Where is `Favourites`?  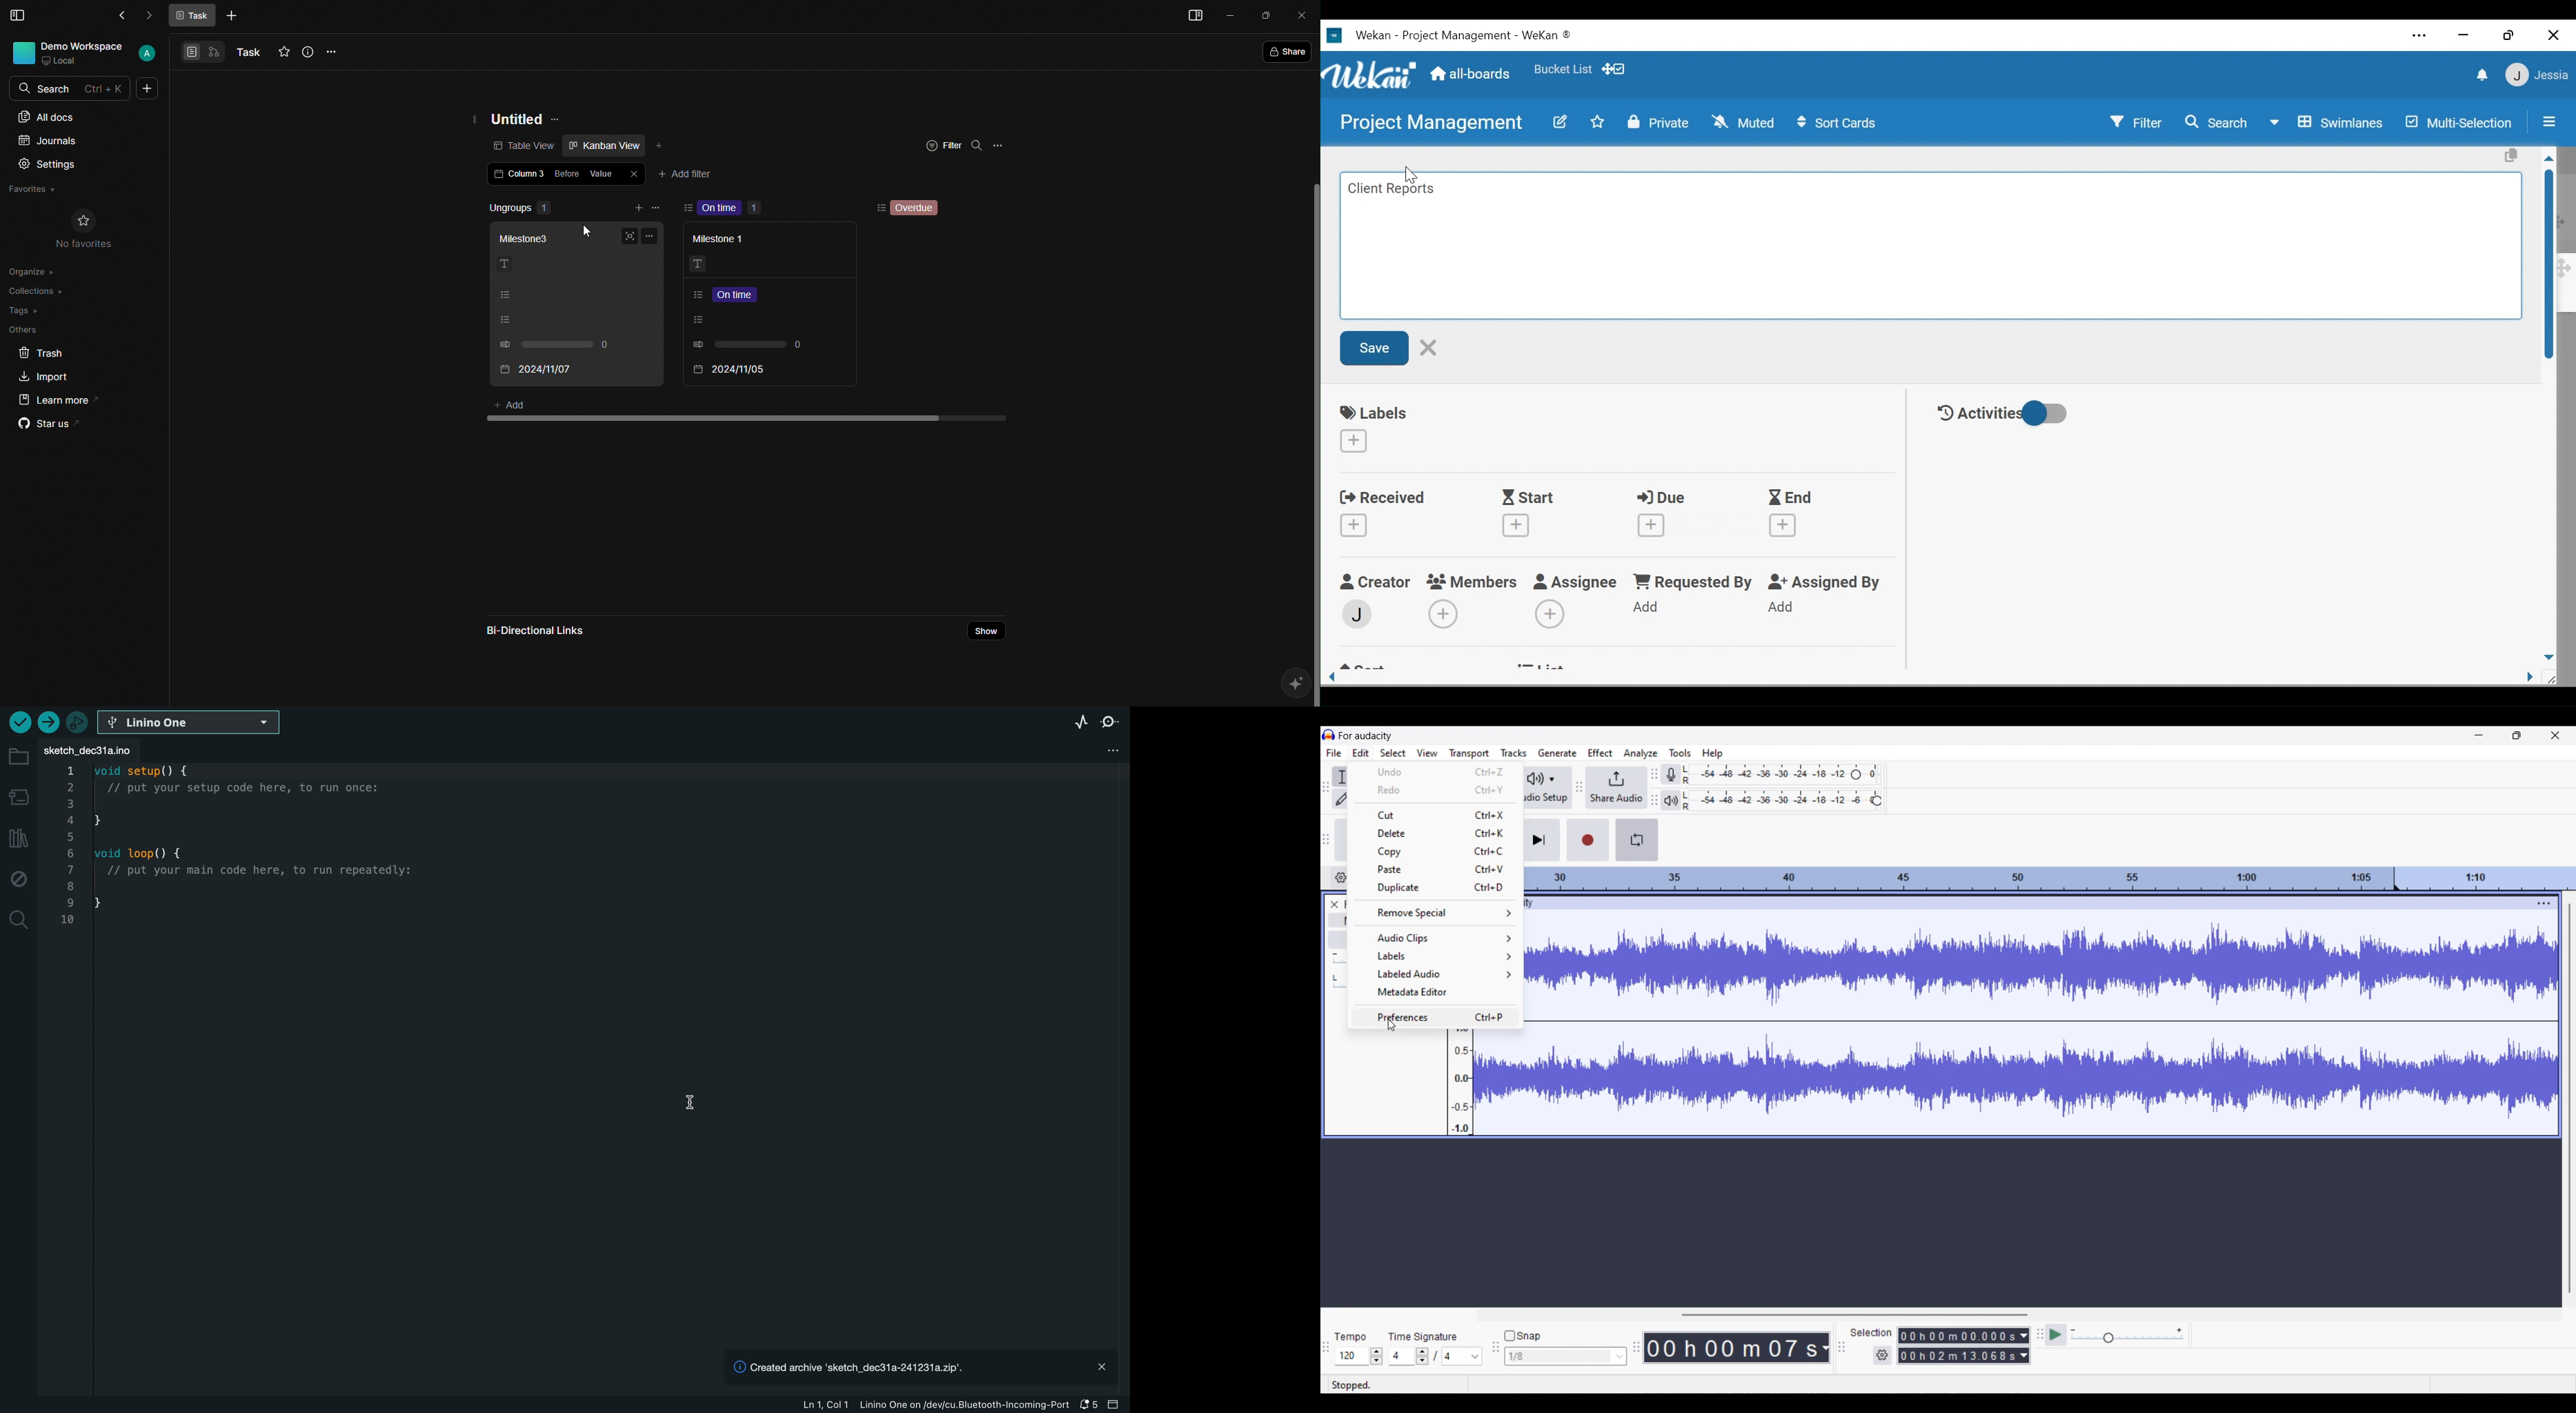 Favourites is located at coordinates (284, 51).